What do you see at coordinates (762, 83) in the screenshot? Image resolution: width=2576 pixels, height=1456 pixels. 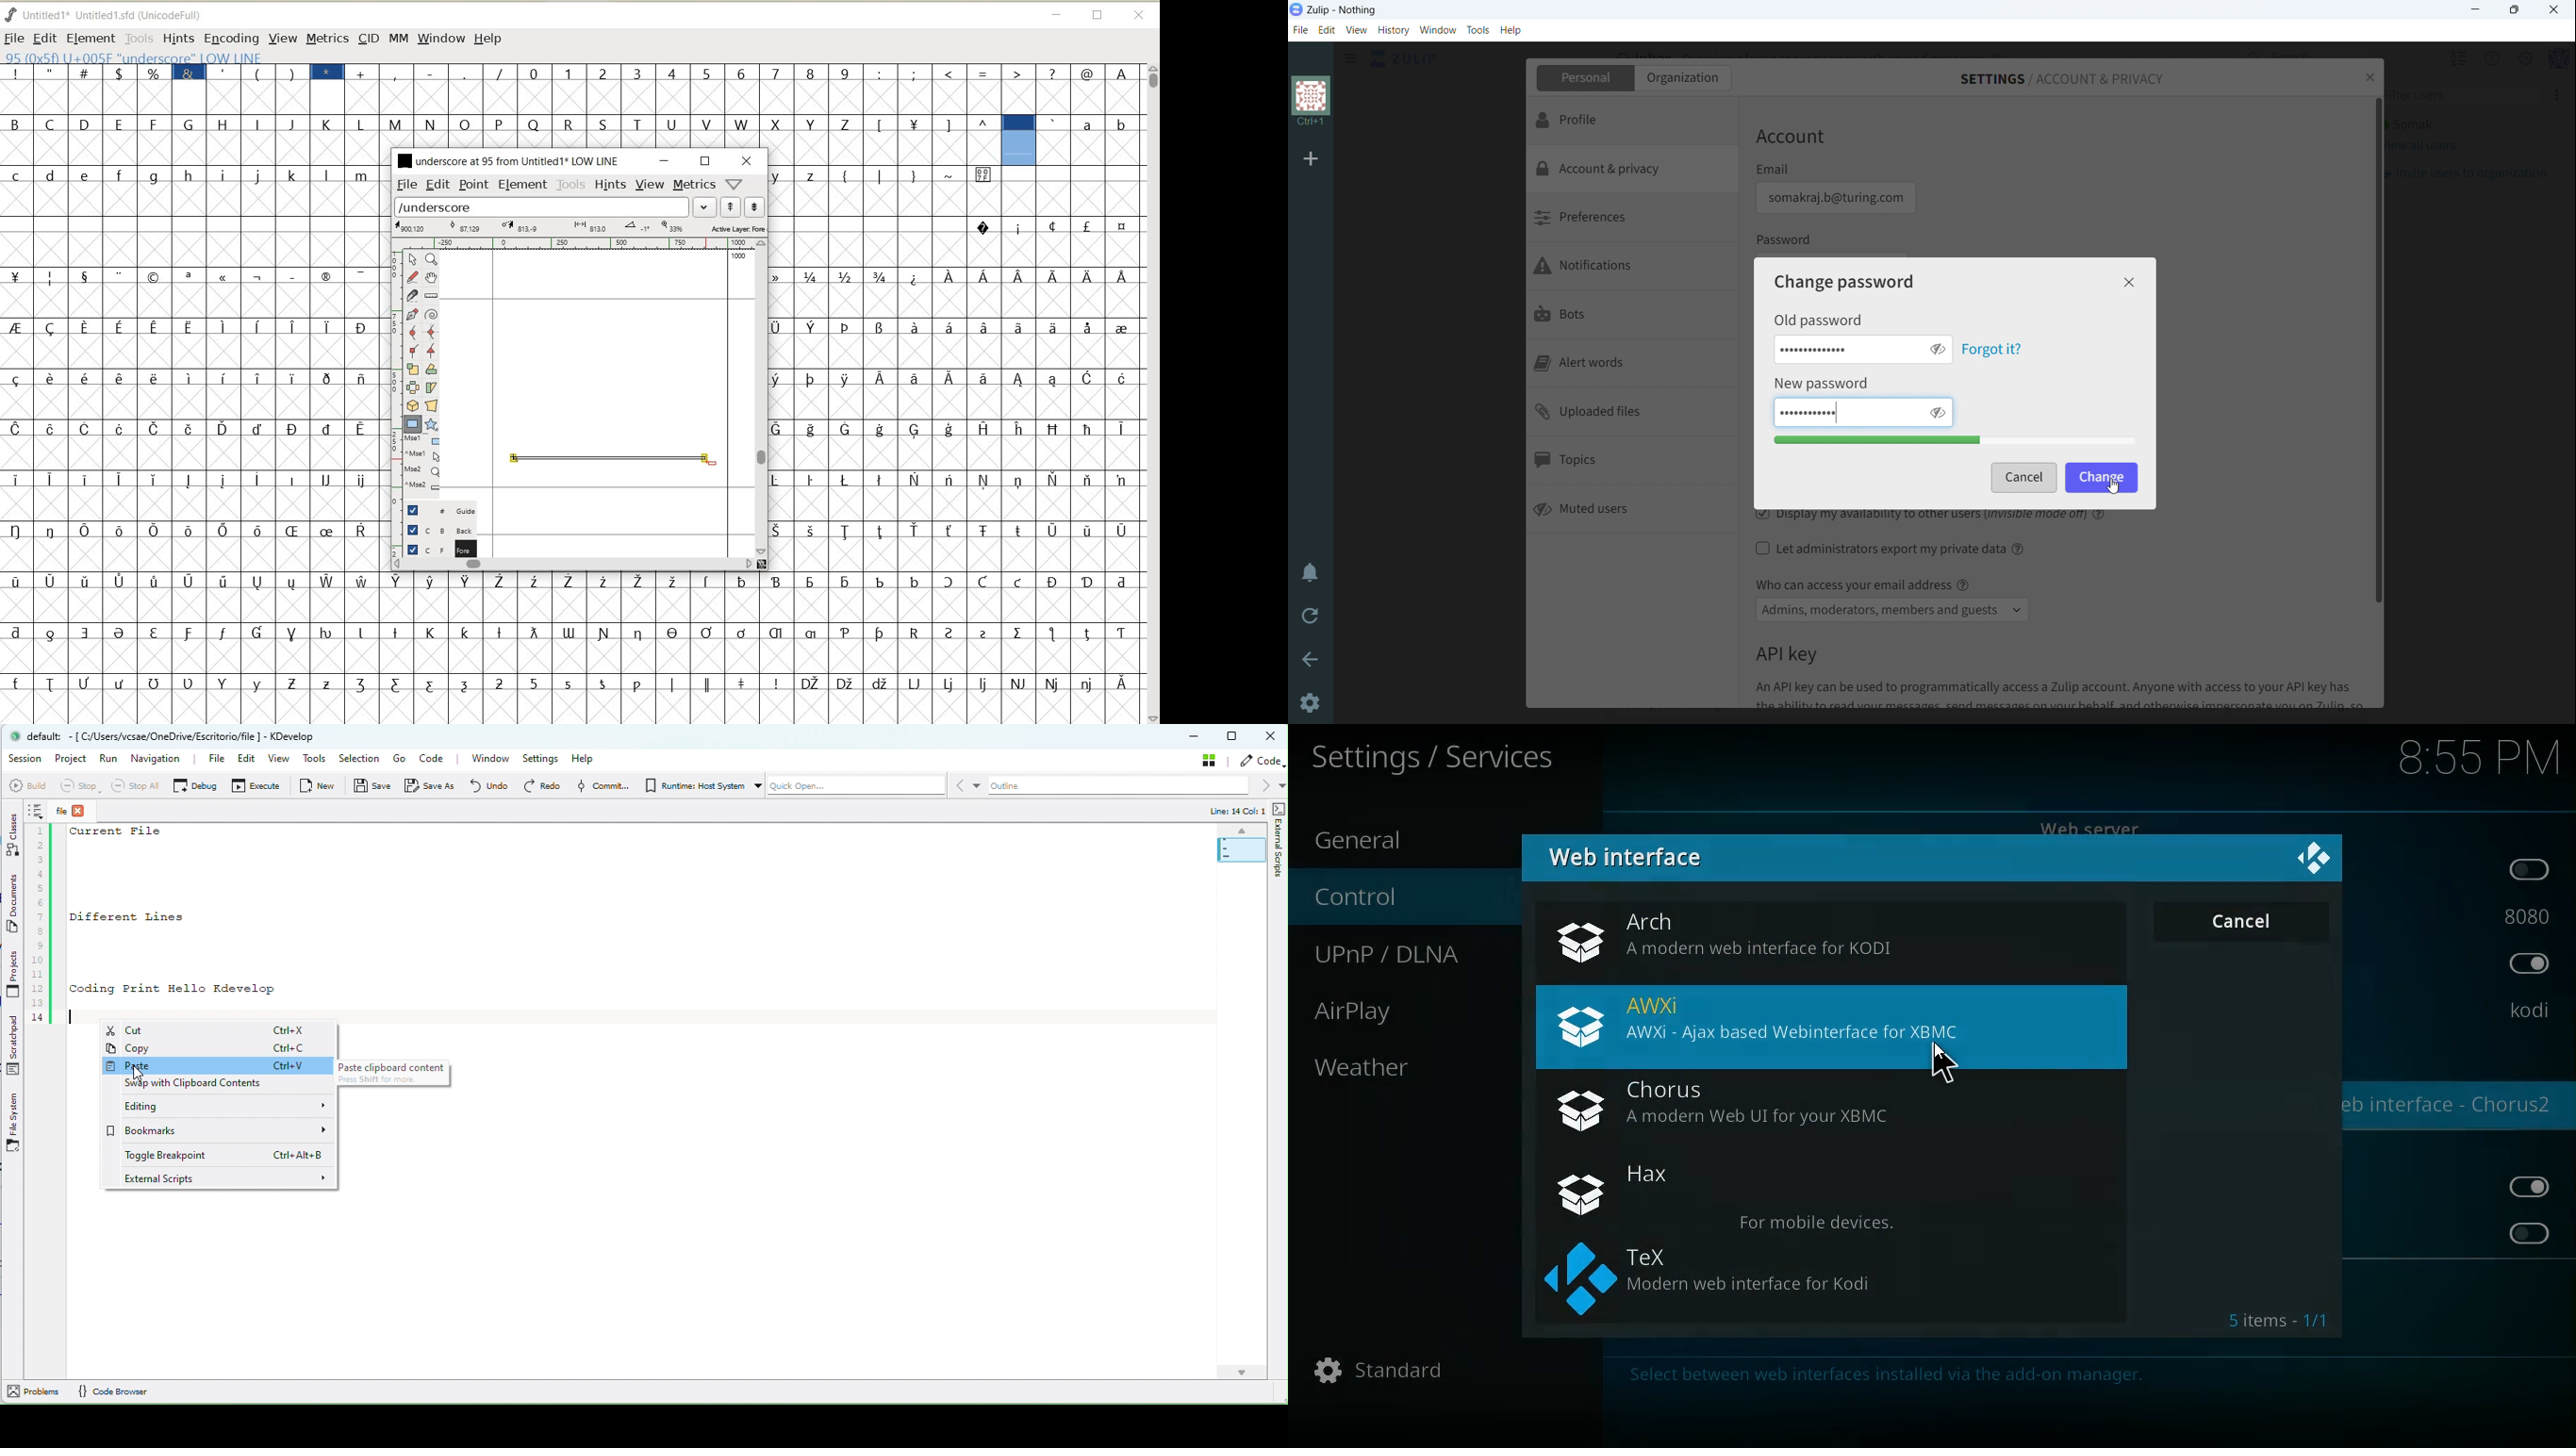 I see `GLYPHY CHARACTERS & NUMBERS` at bounding box center [762, 83].